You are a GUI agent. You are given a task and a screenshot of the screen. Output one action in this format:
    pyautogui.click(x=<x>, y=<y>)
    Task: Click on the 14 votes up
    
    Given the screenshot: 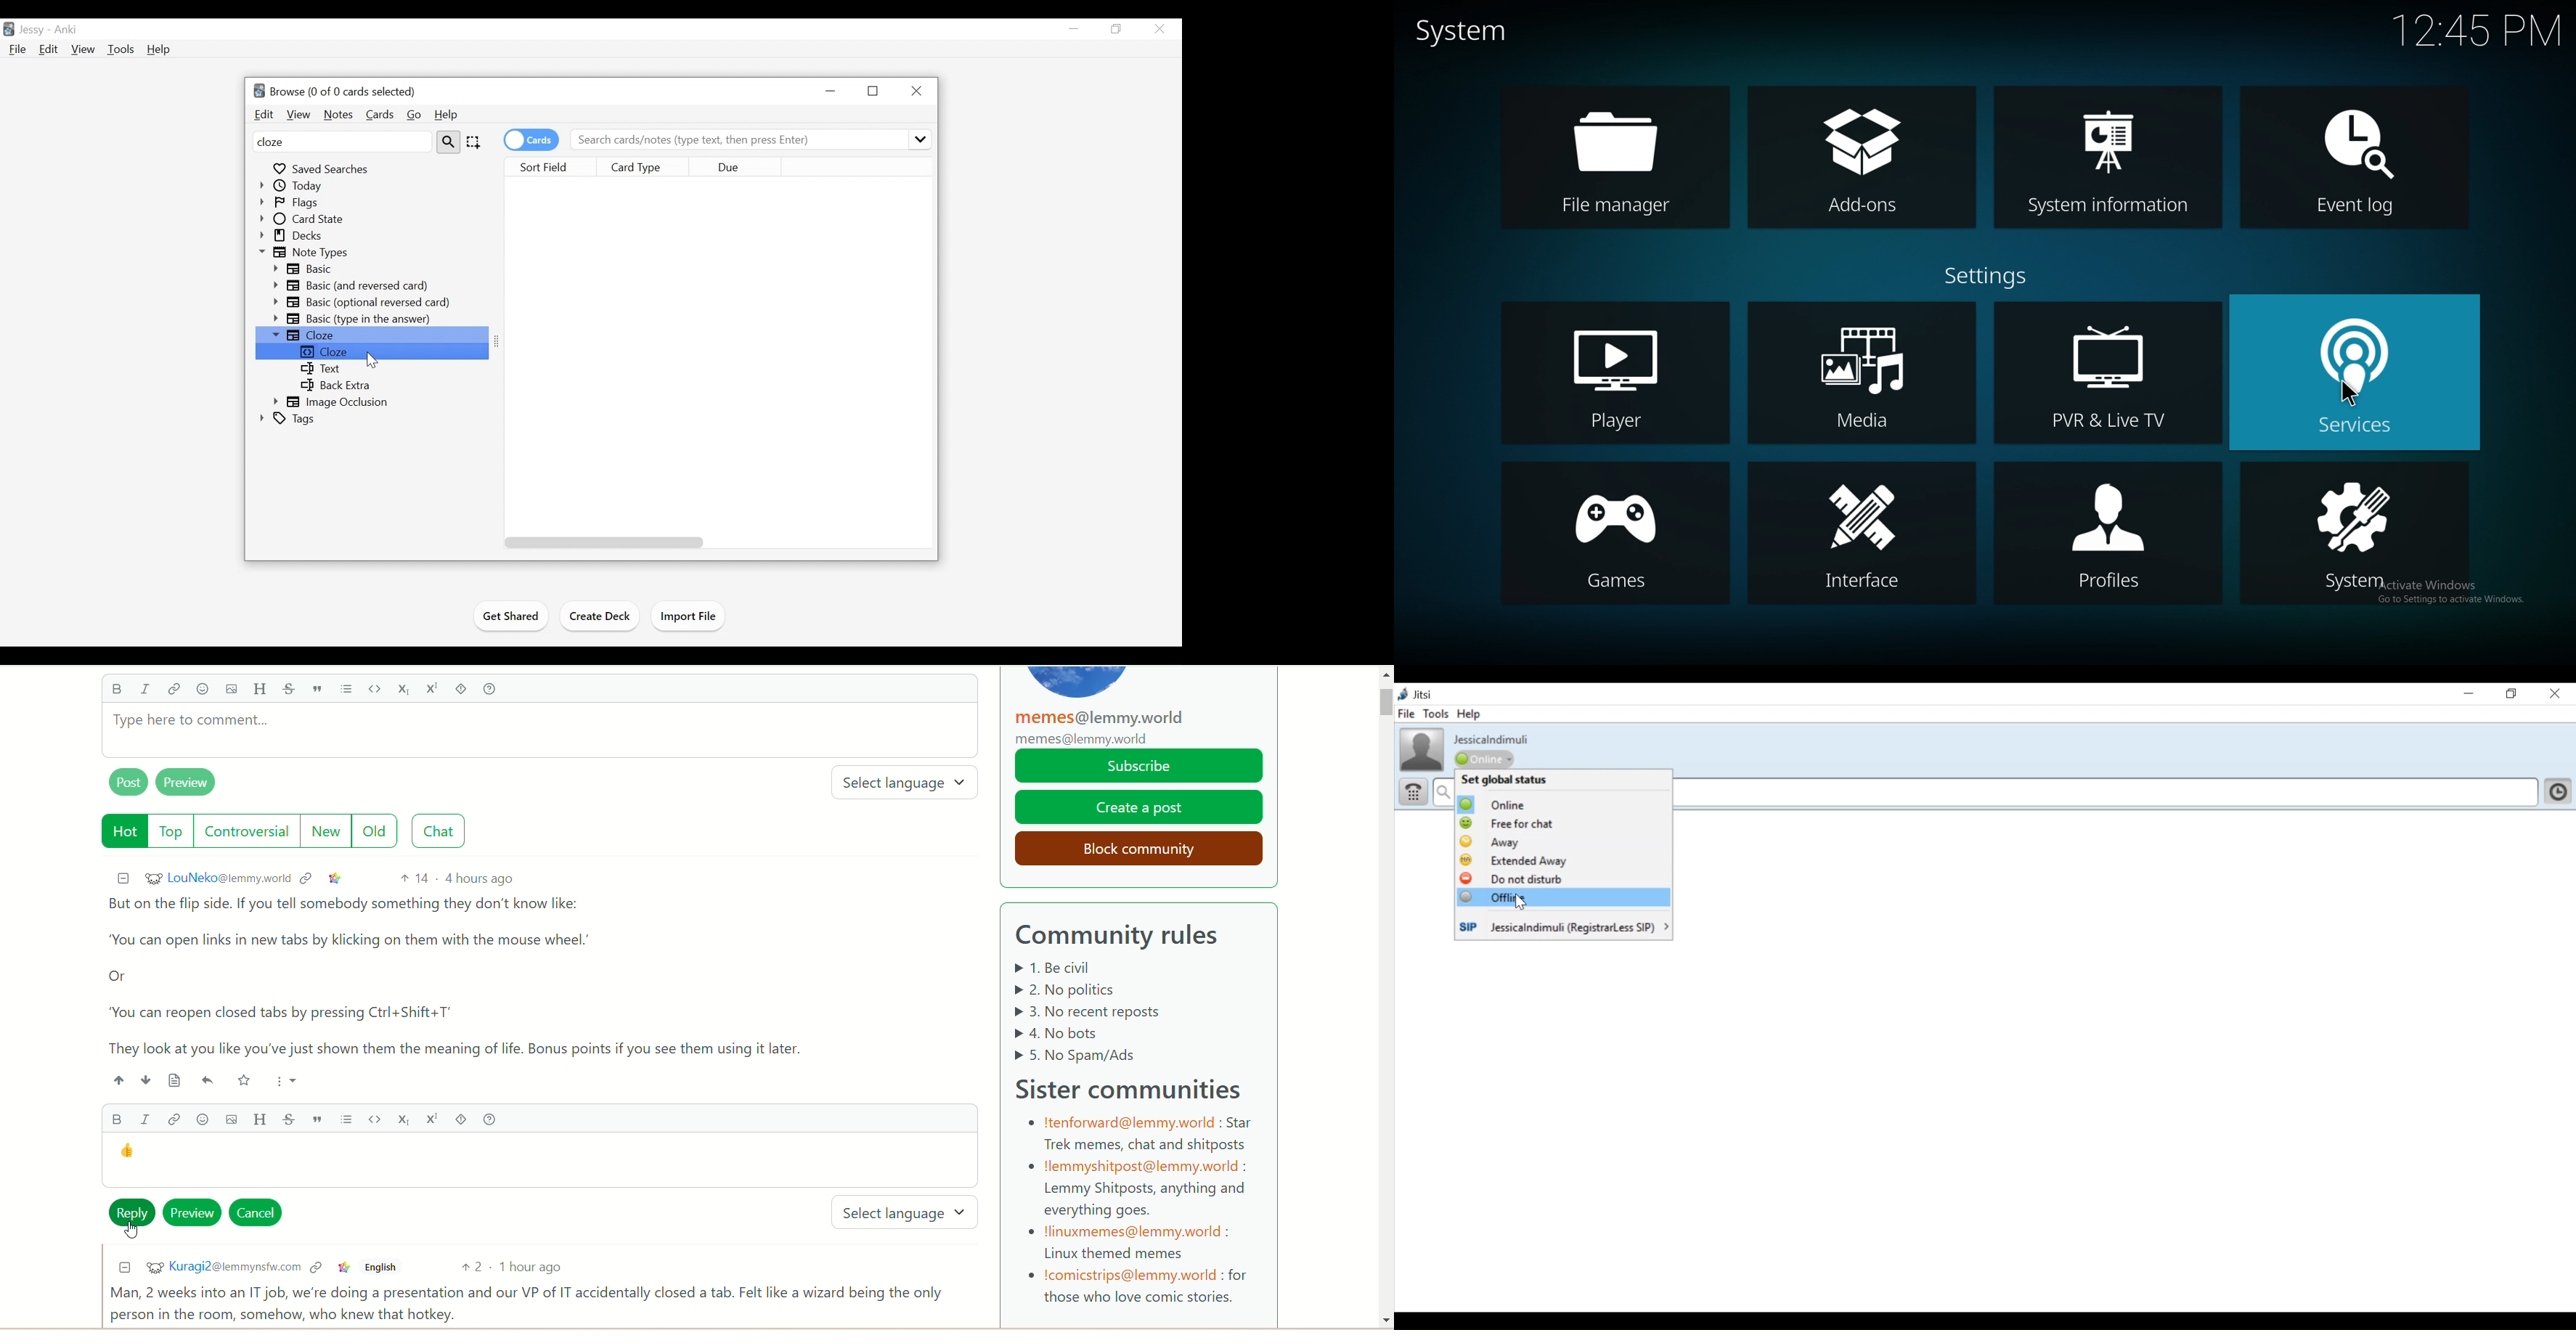 What is the action you would take?
    pyautogui.click(x=414, y=878)
    